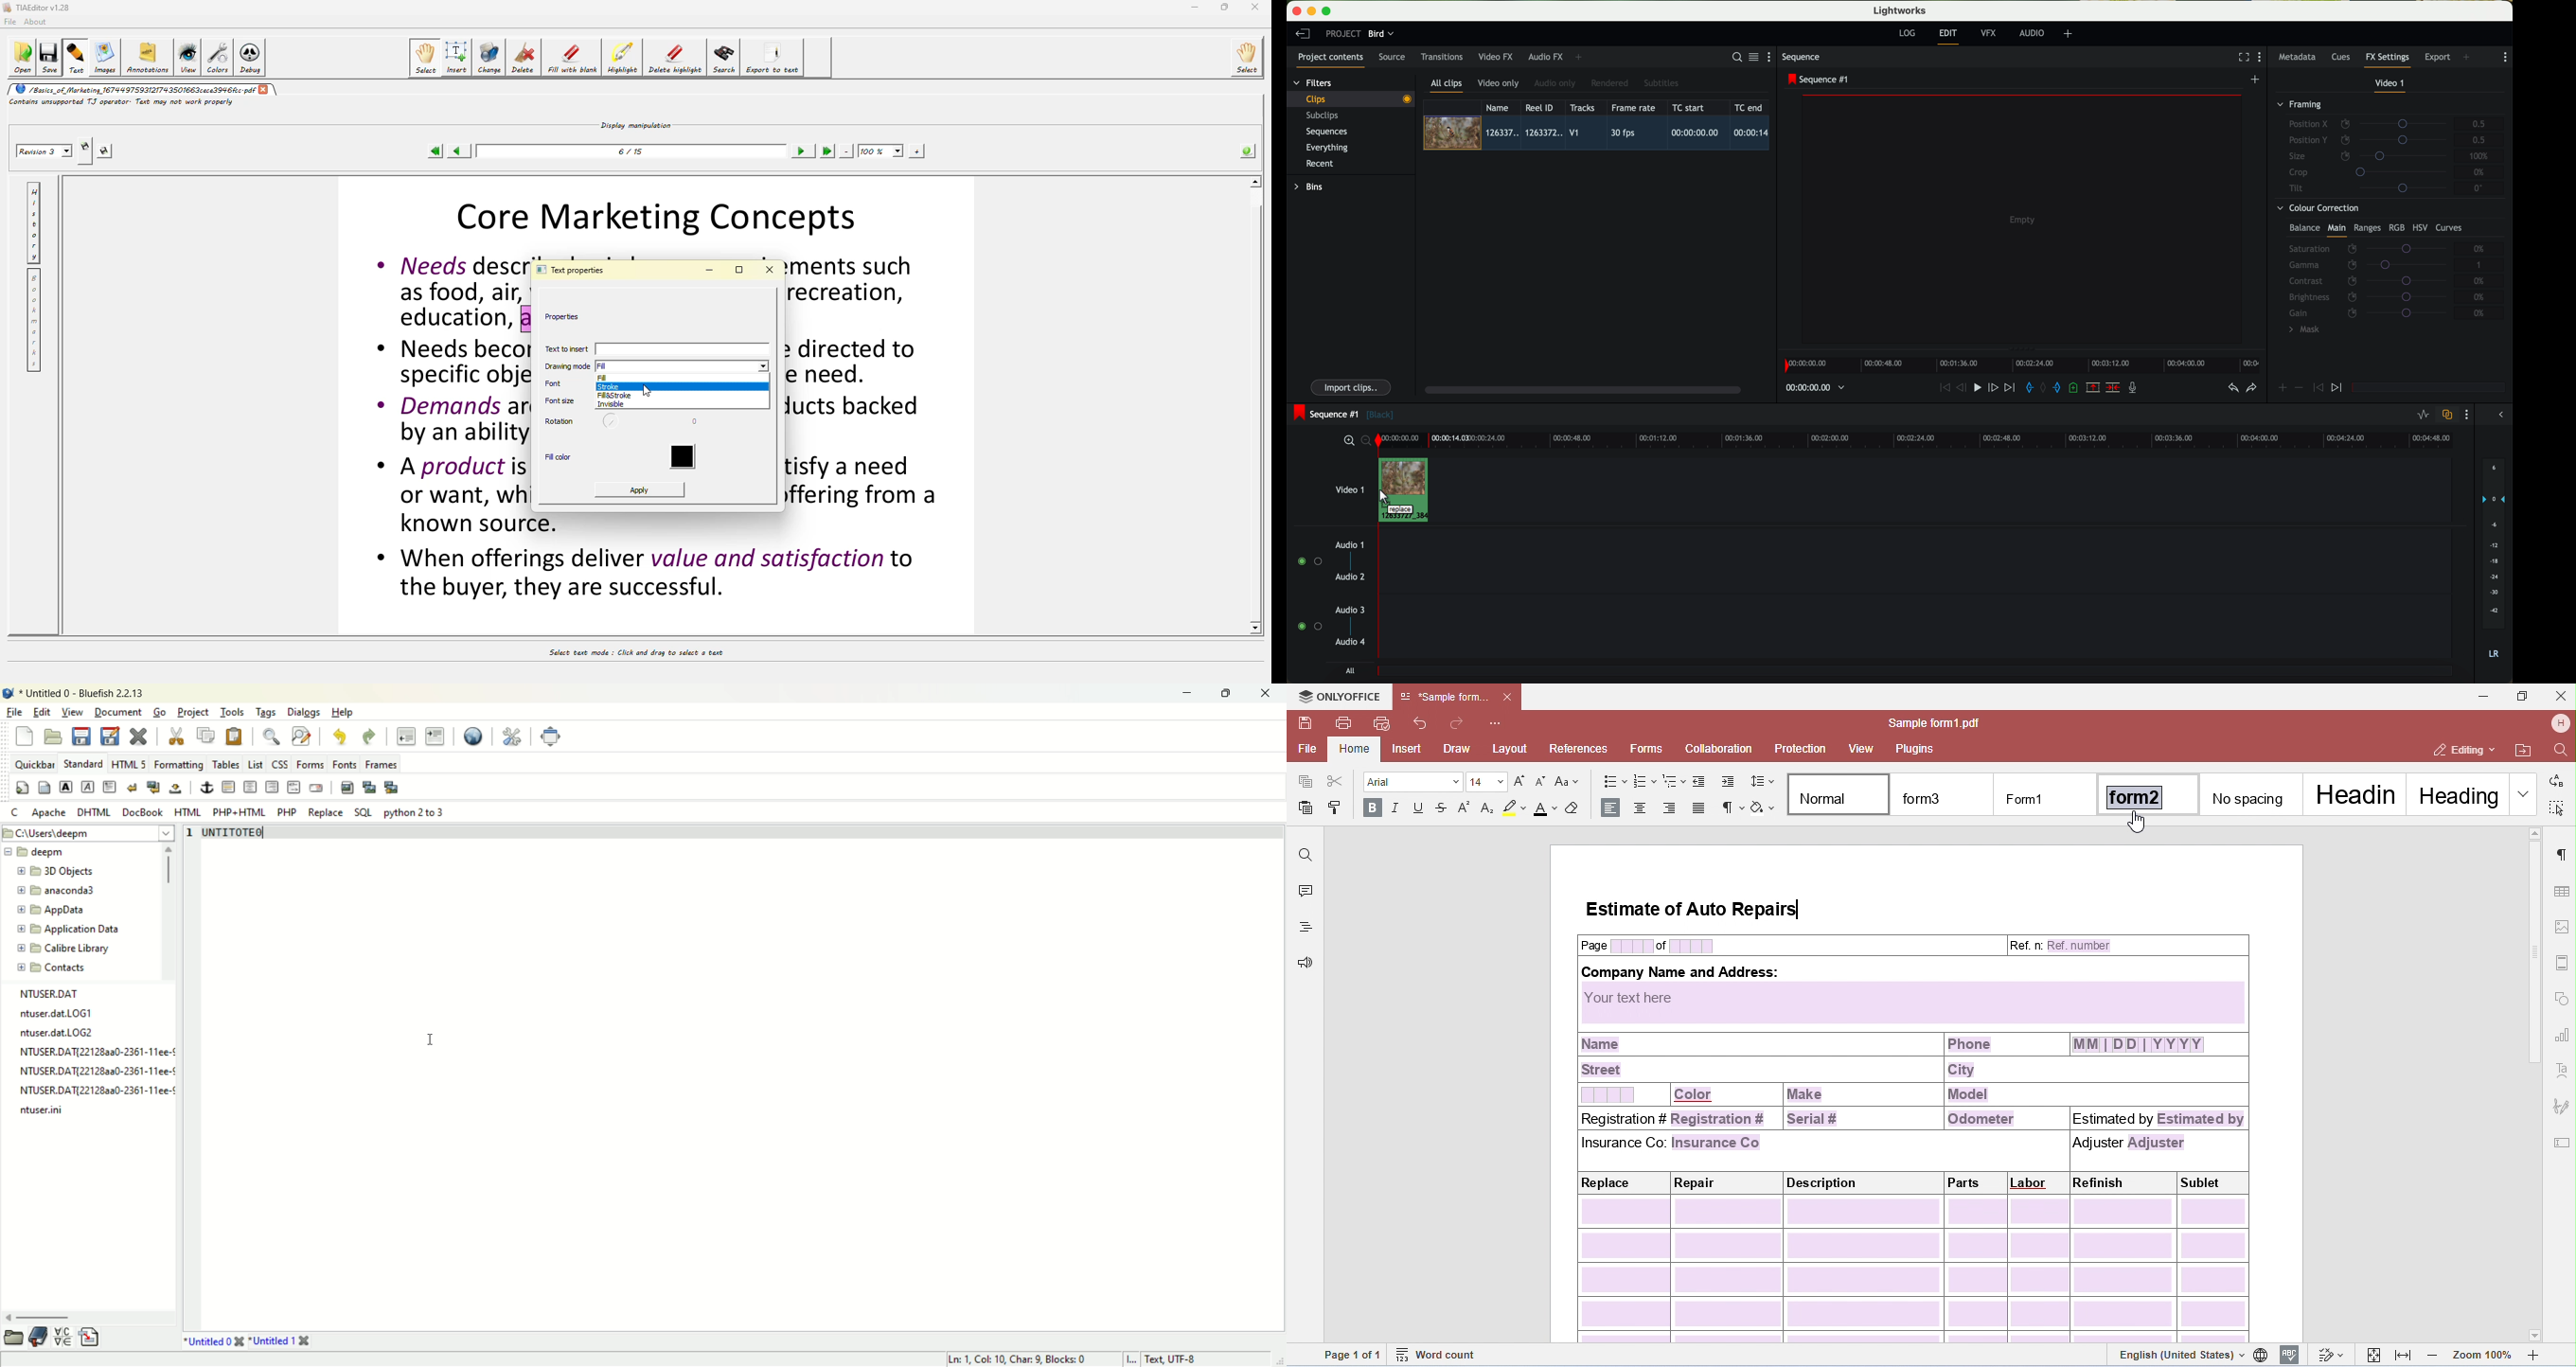 The height and width of the screenshot is (1372, 2576). What do you see at coordinates (223, 766) in the screenshot?
I see `tables` at bounding box center [223, 766].